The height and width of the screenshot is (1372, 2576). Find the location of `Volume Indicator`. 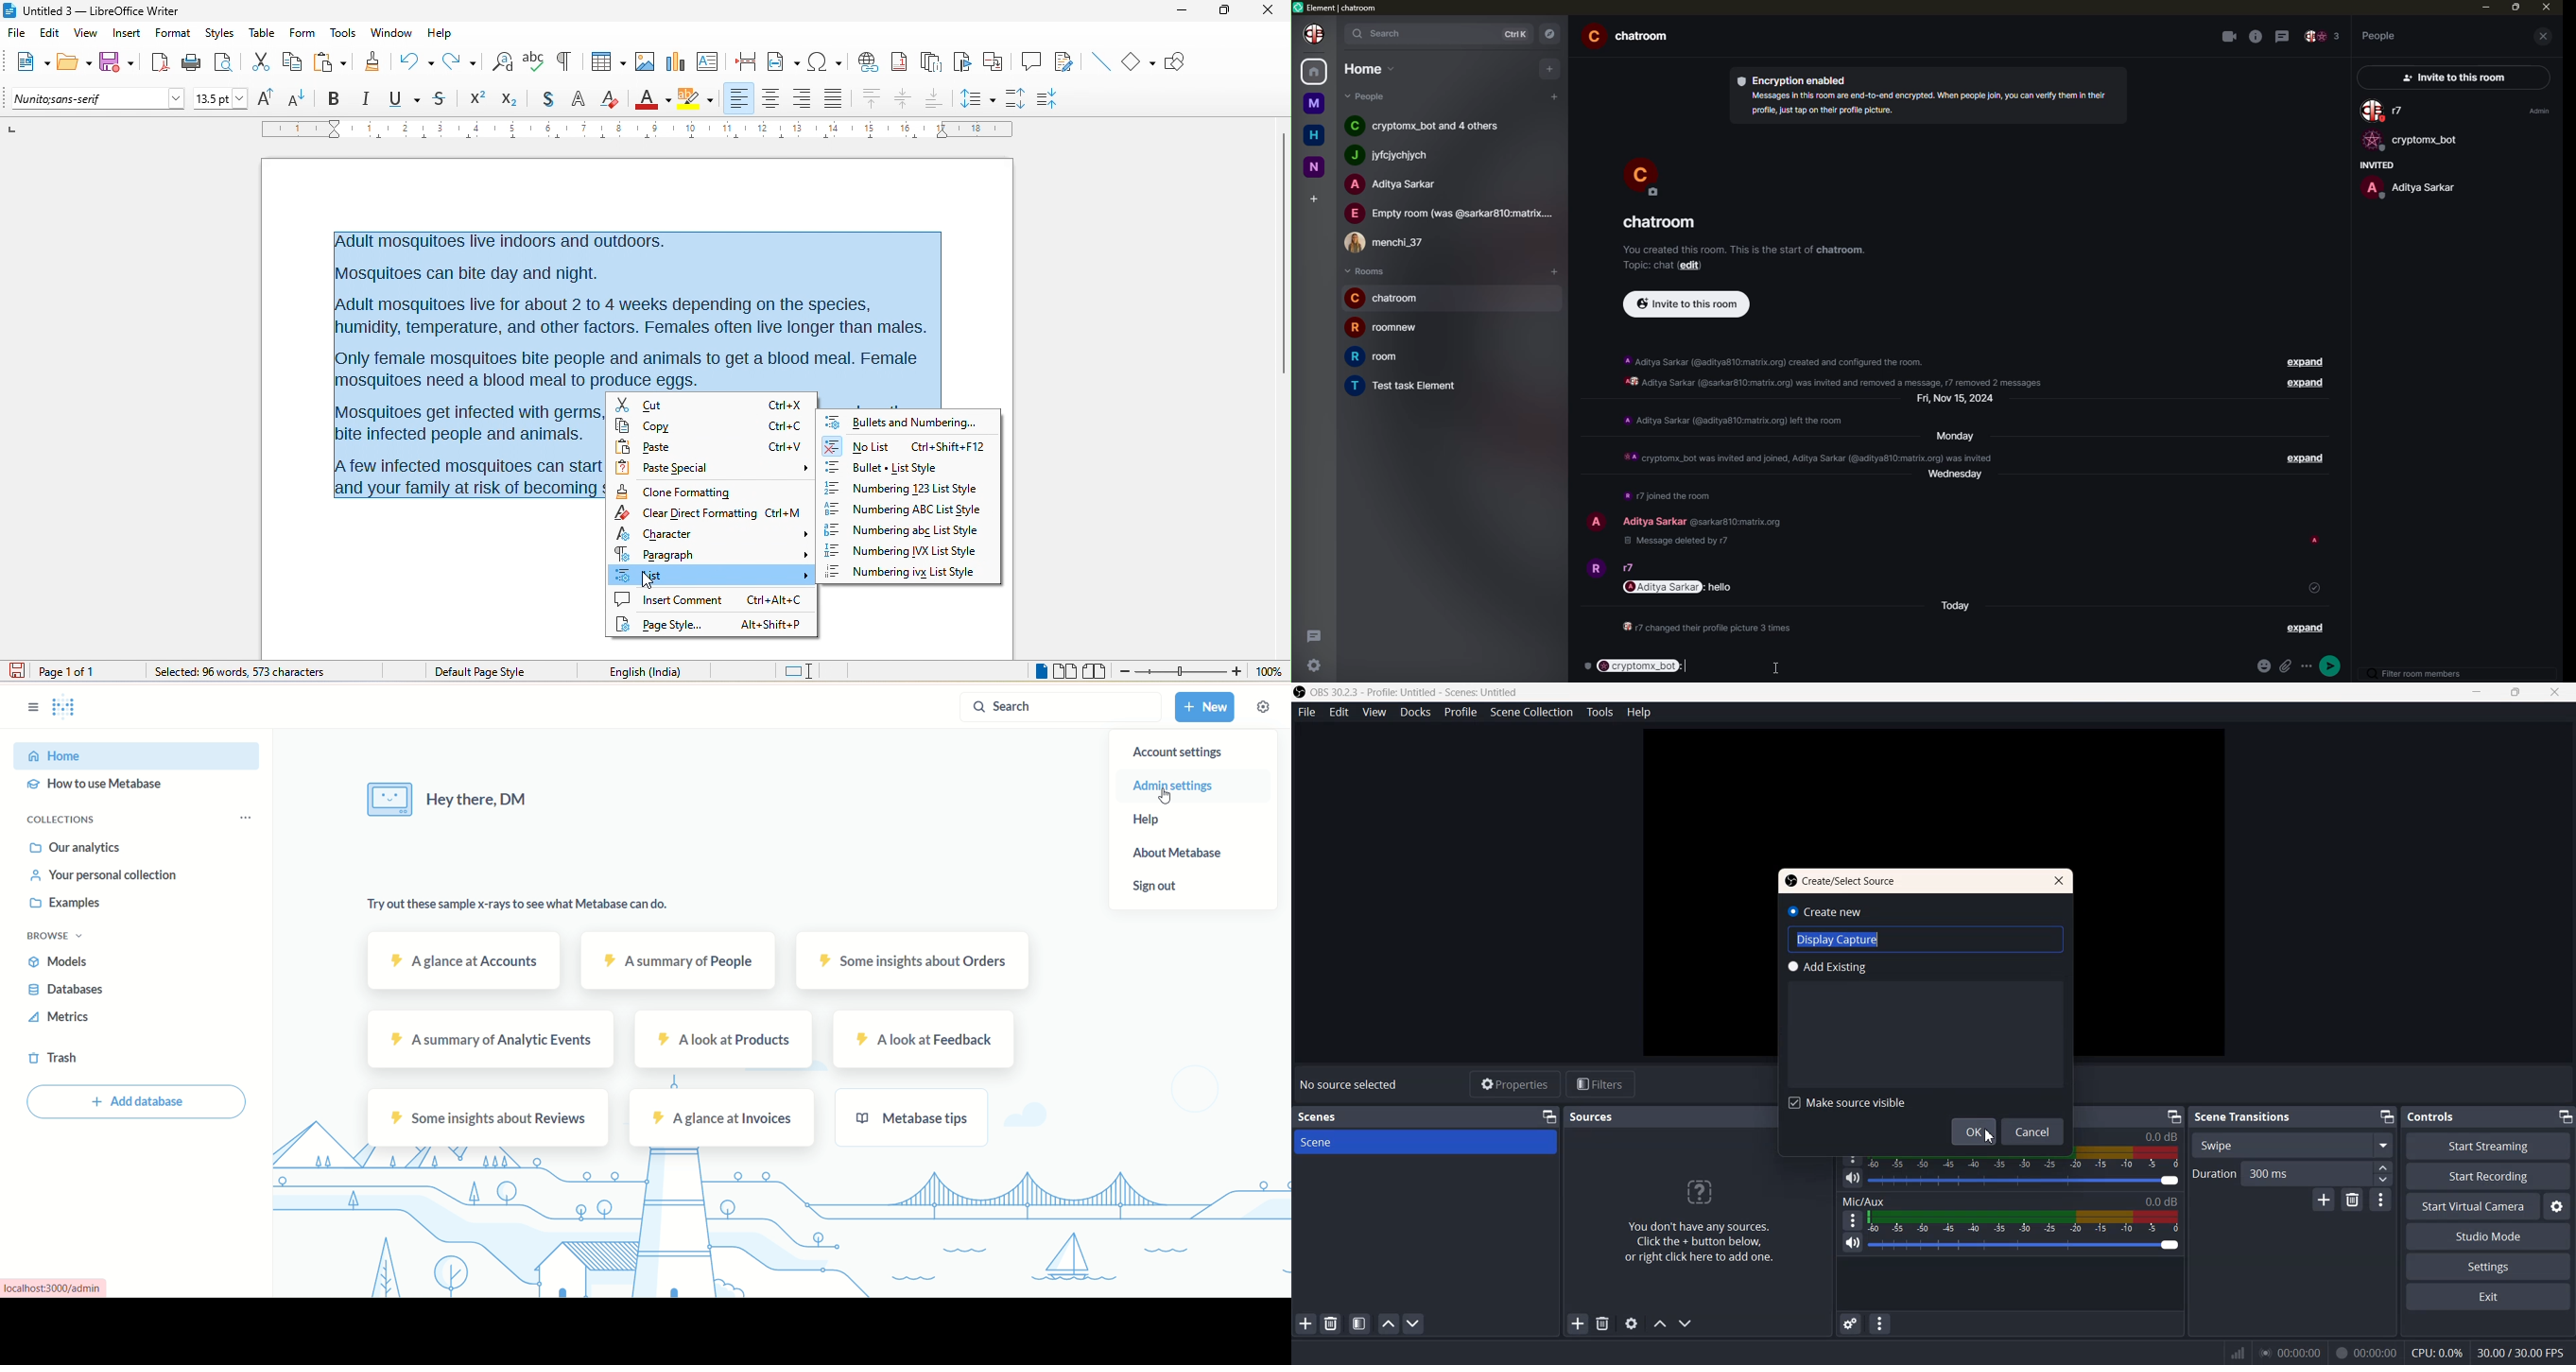

Volume Indicator is located at coordinates (2023, 1221).